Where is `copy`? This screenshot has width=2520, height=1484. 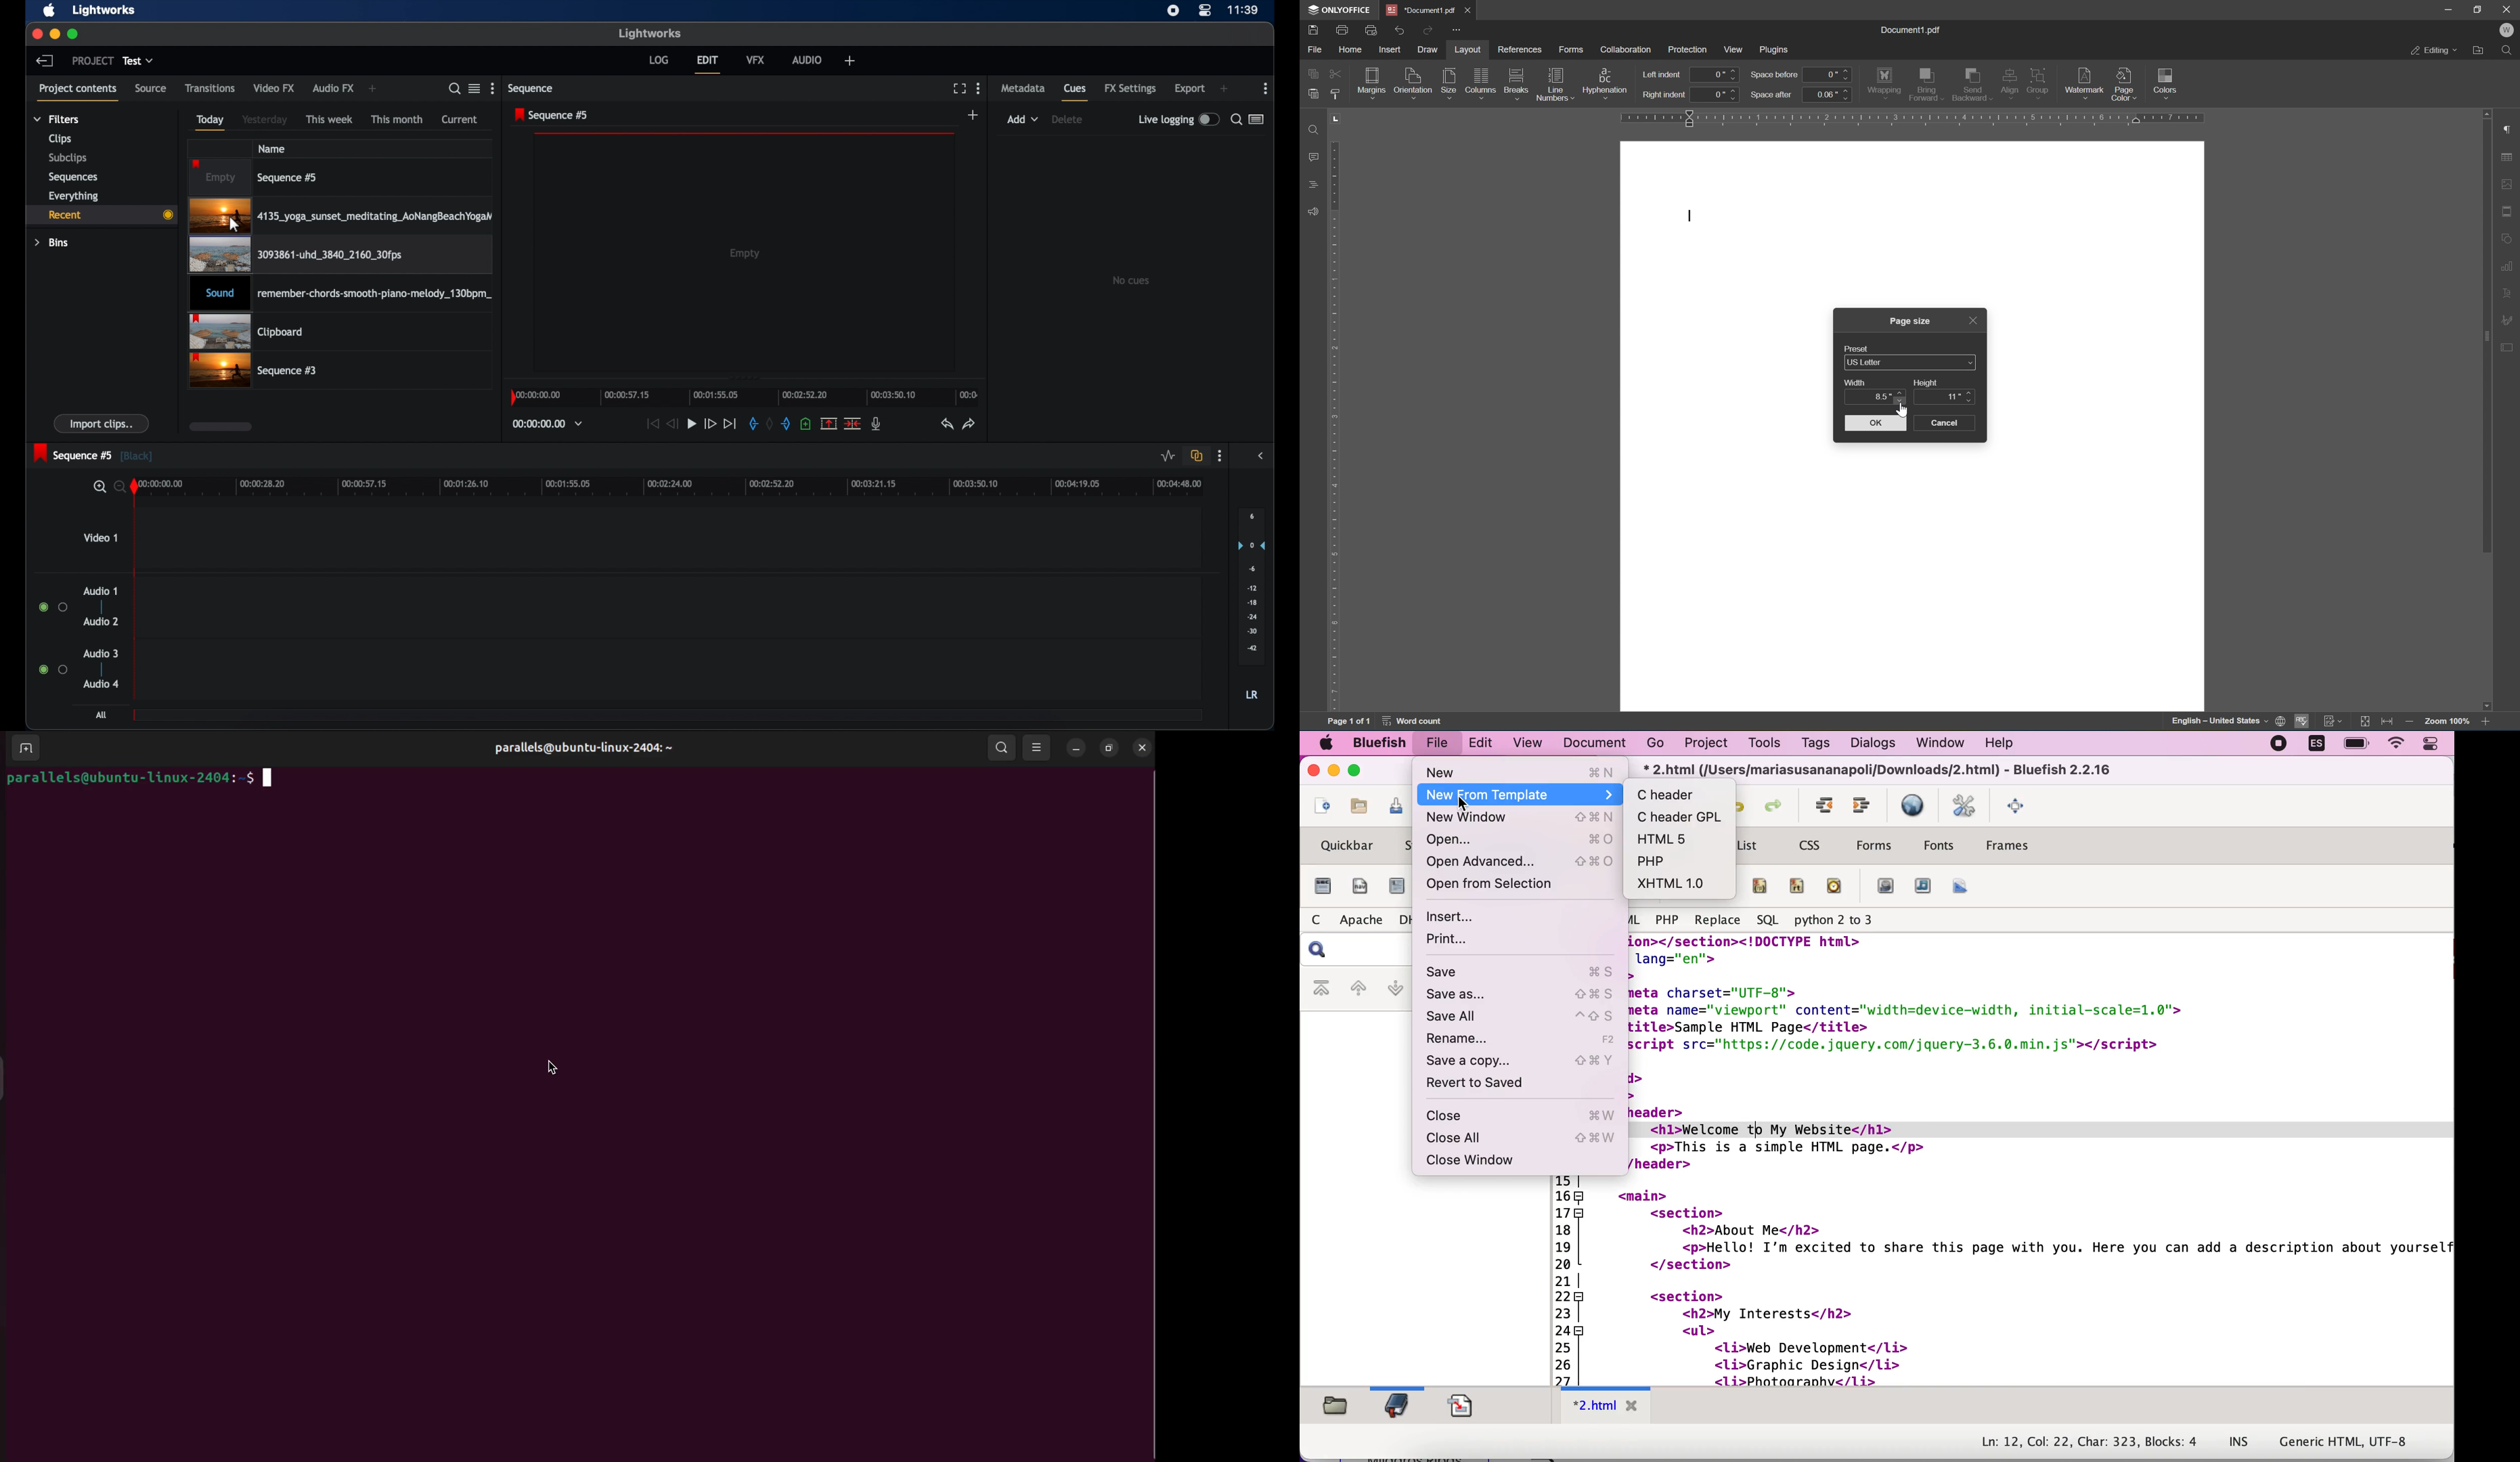
copy is located at coordinates (1312, 72).